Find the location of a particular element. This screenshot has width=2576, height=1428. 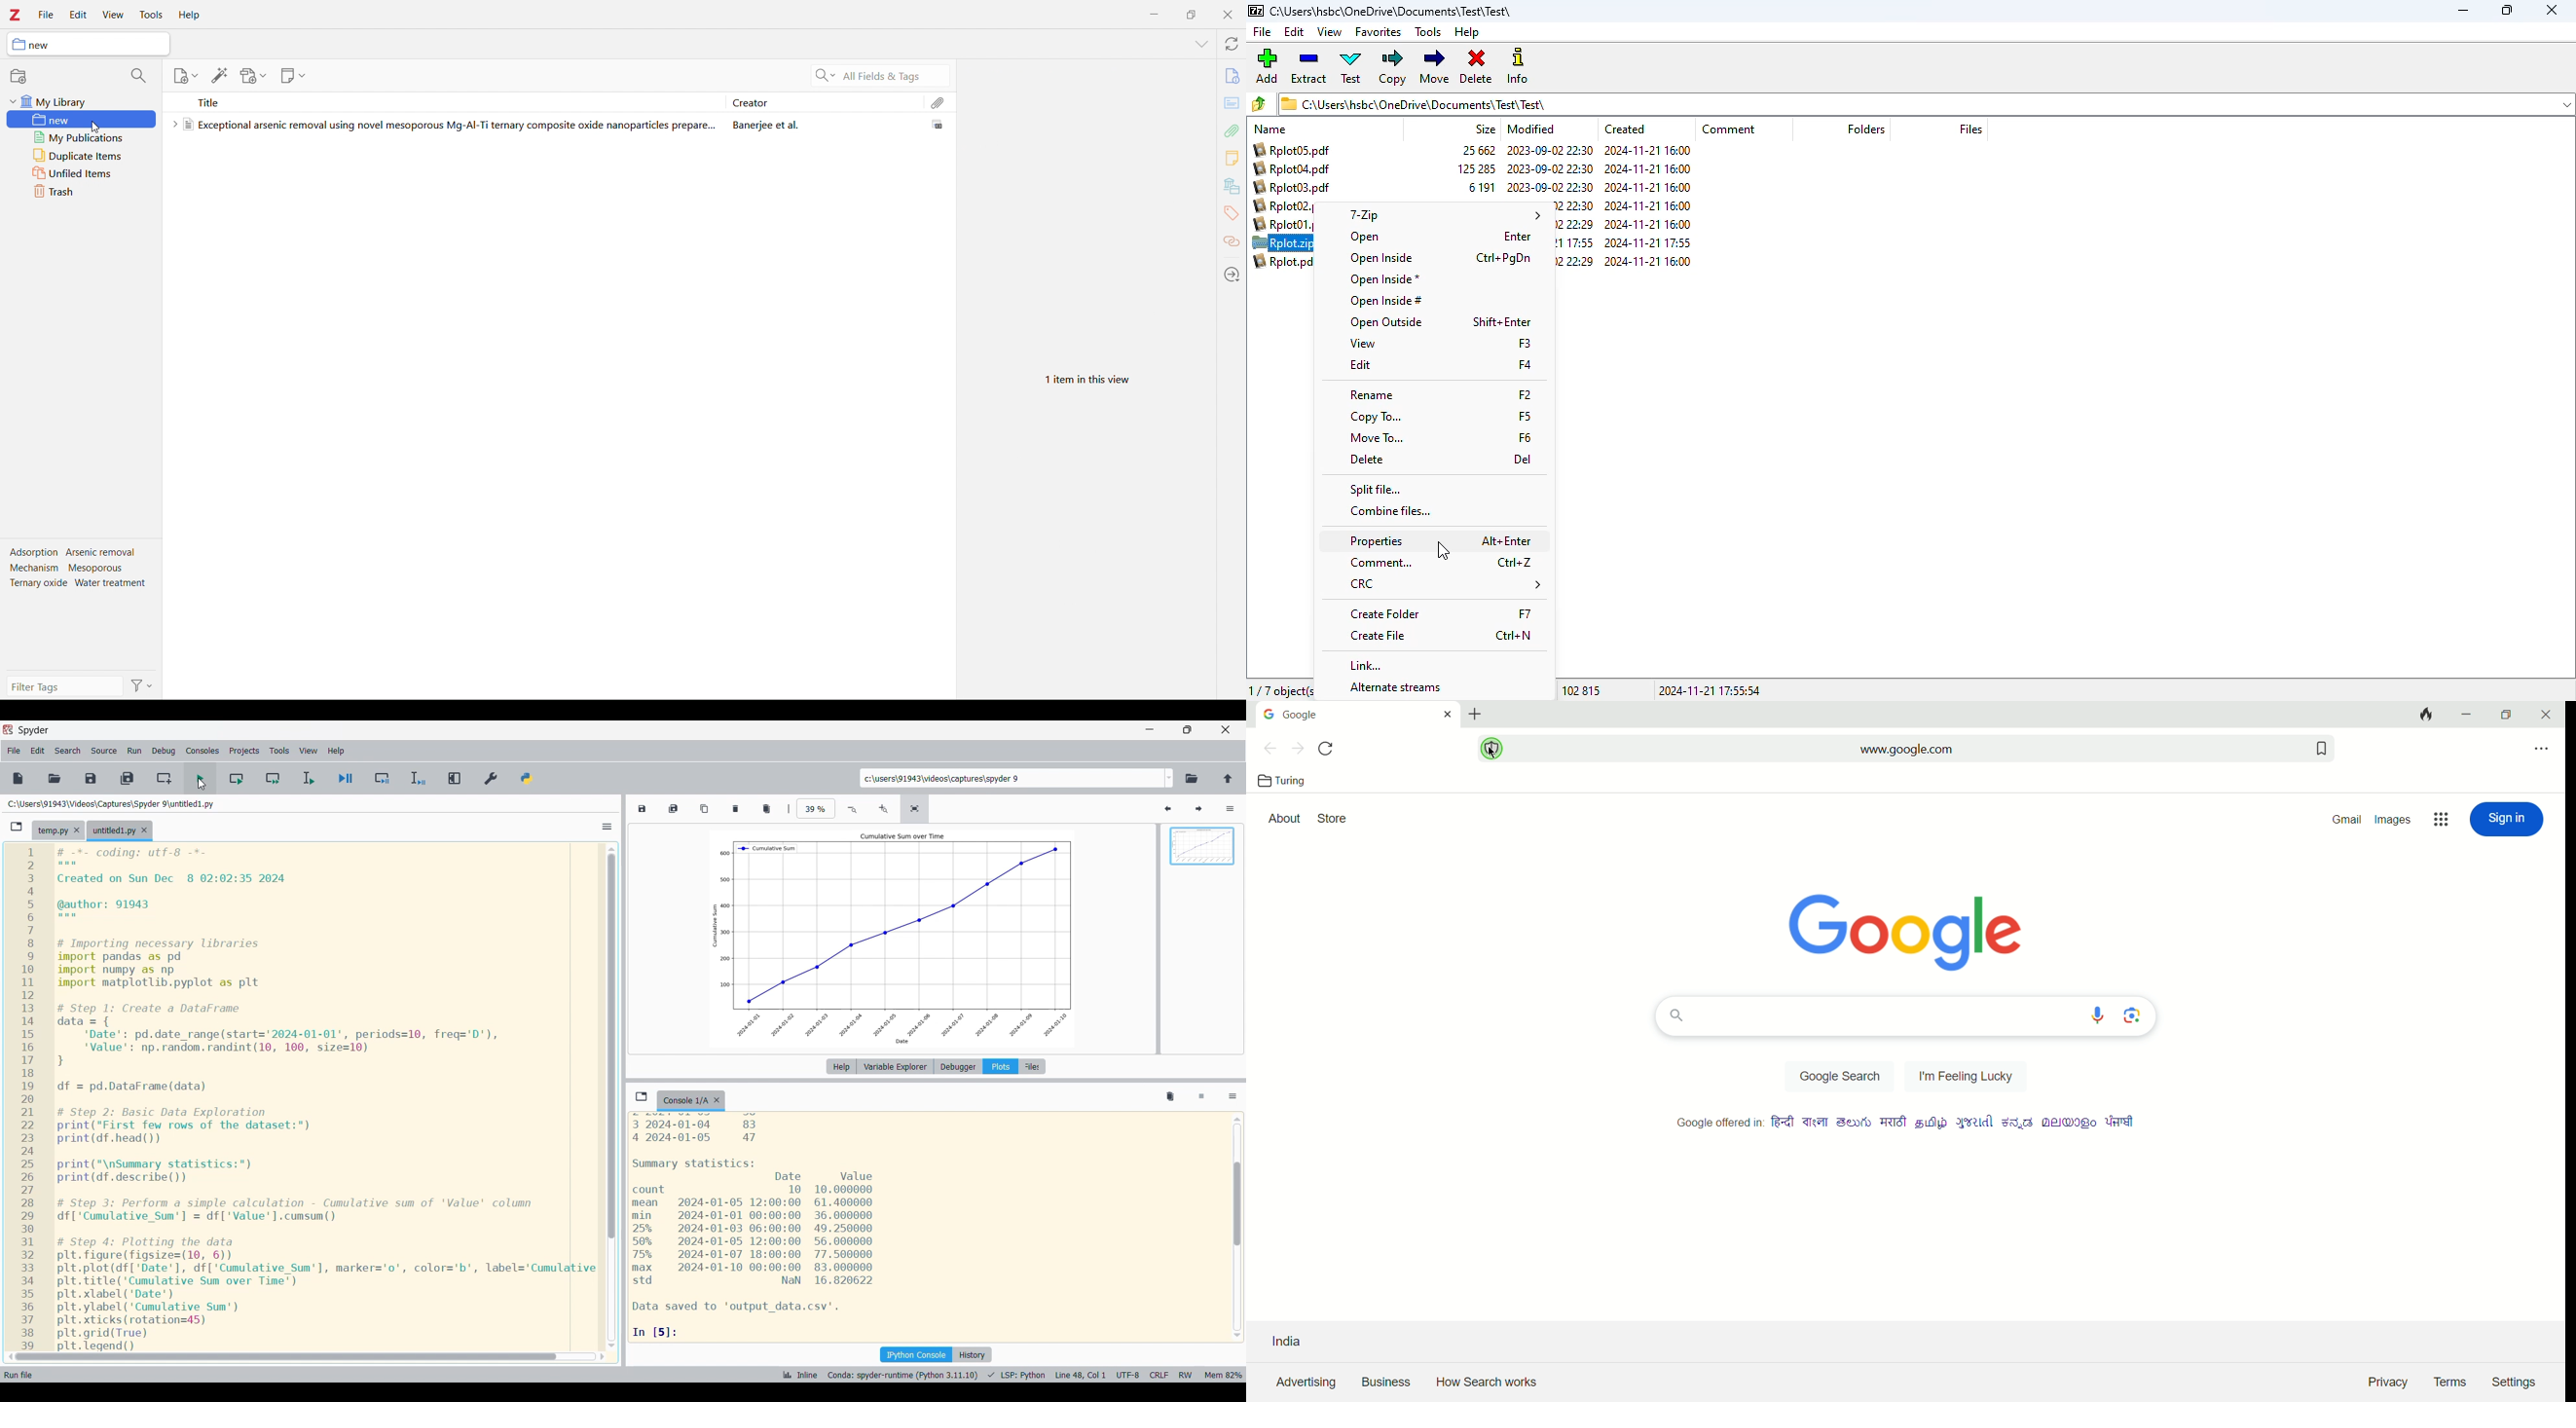

filter collections is located at coordinates (138, 75).